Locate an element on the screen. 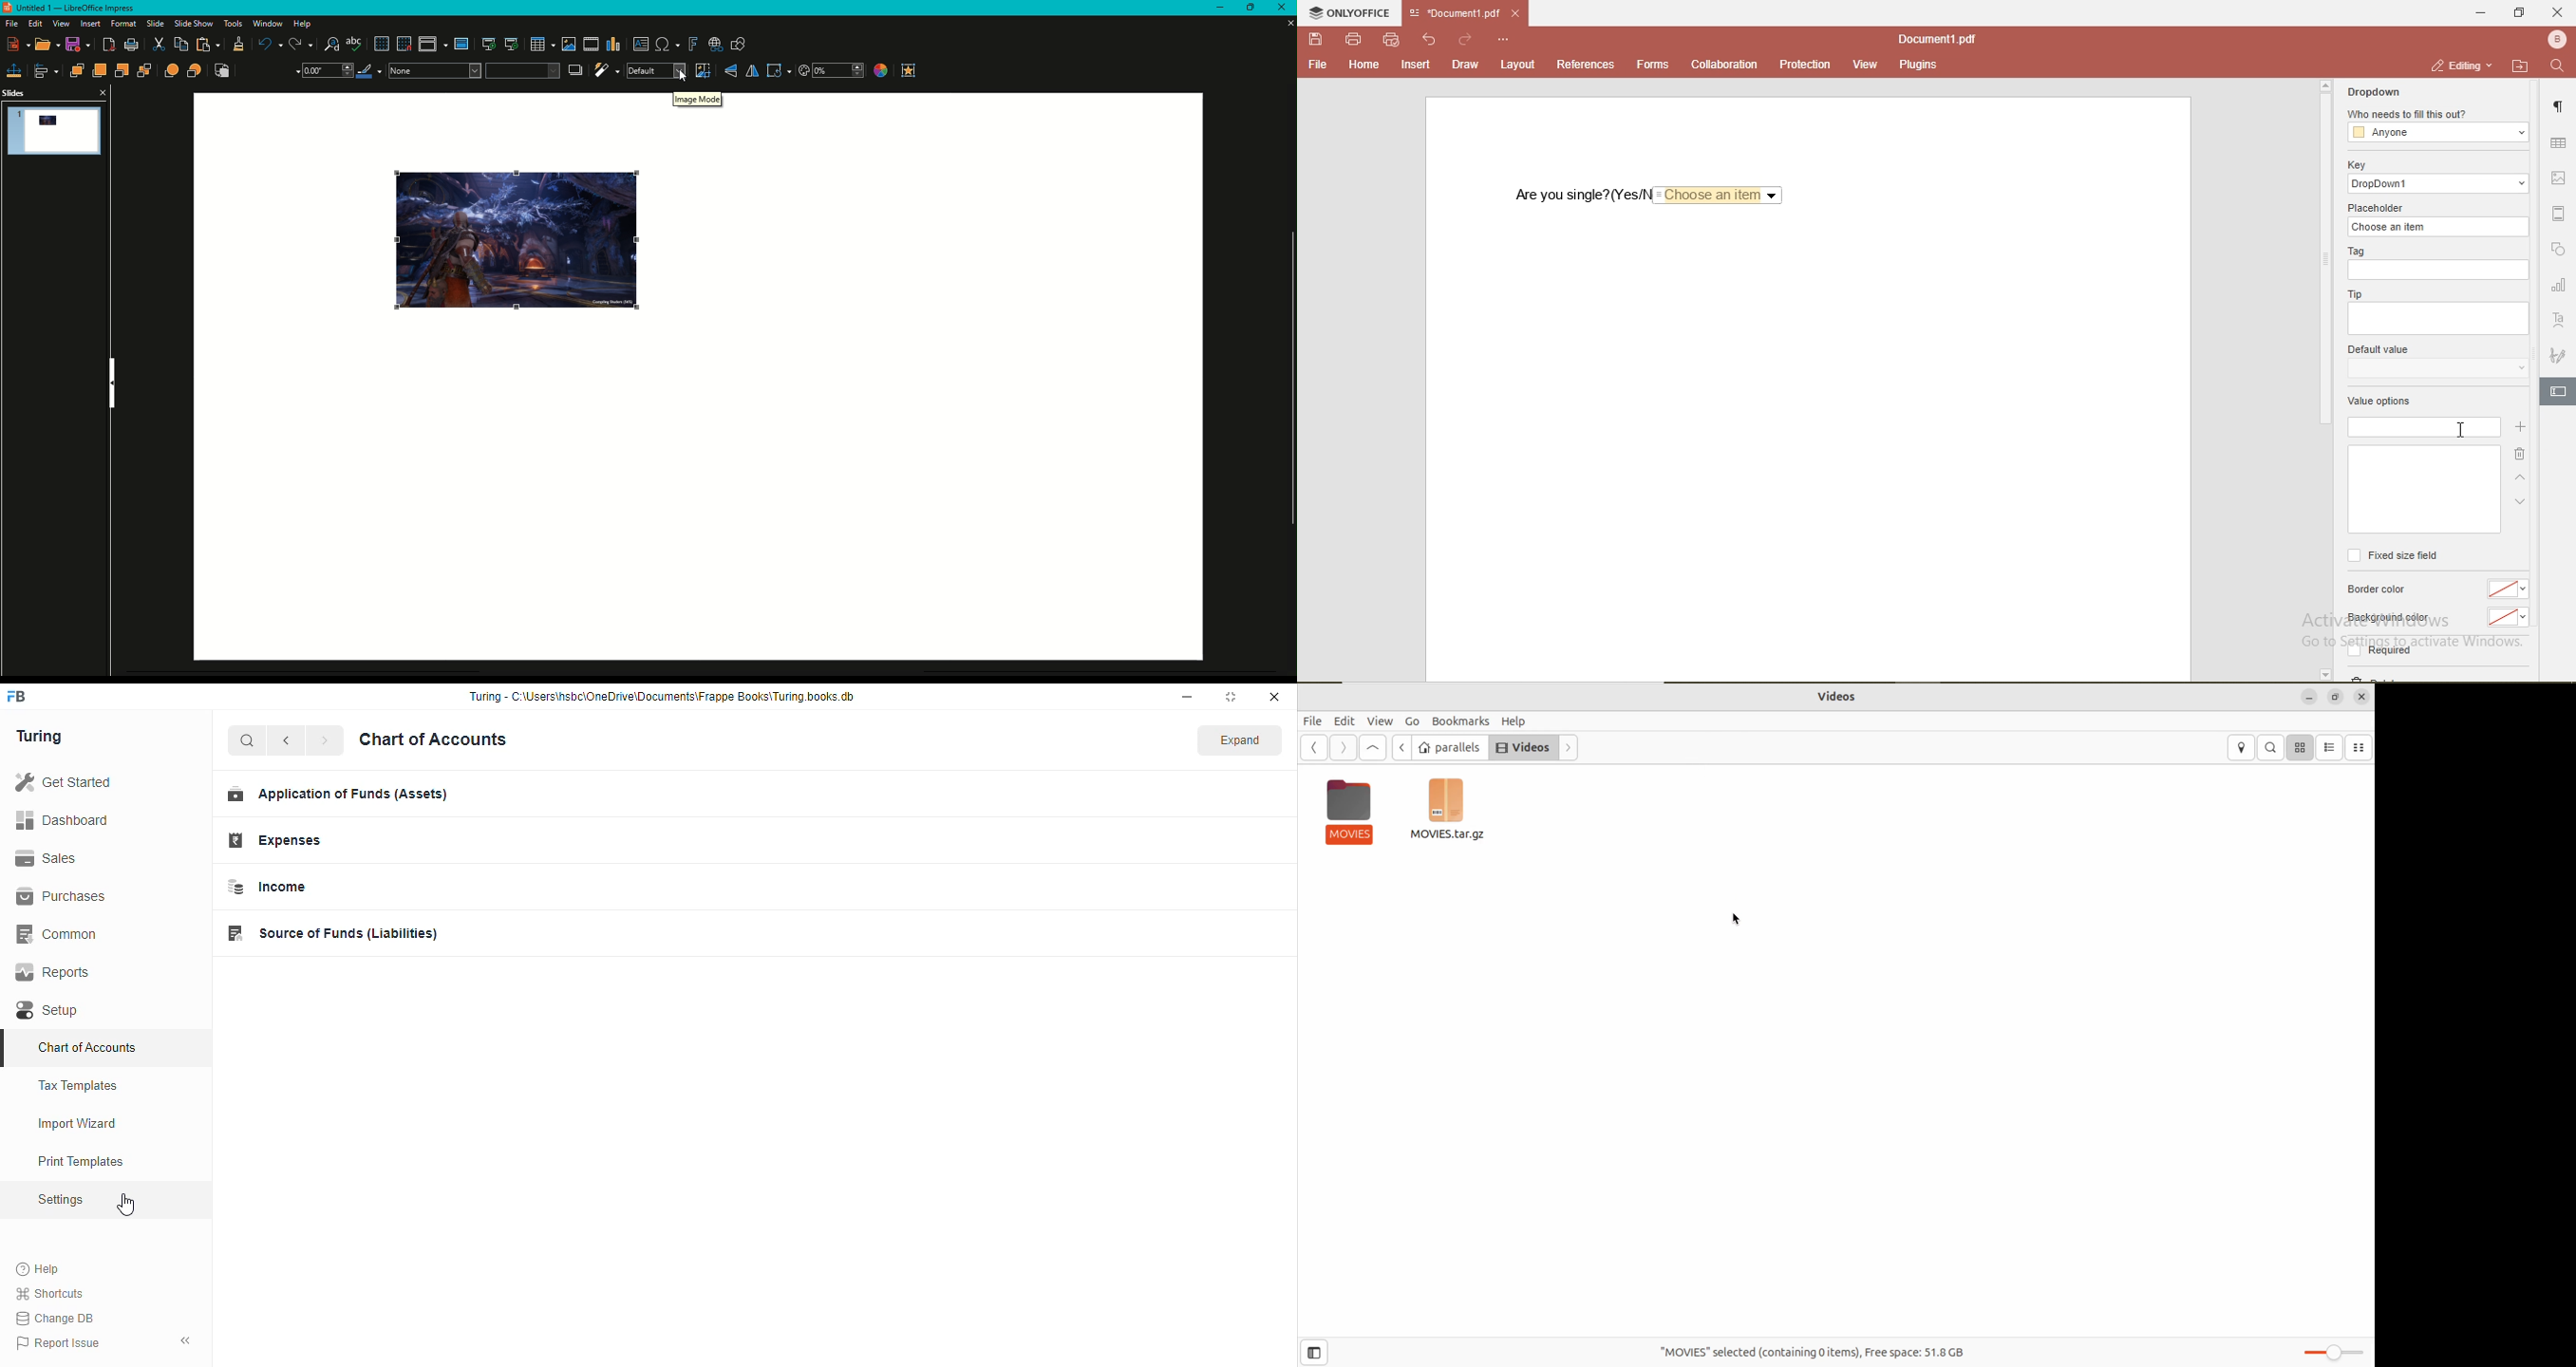 The width and height of the screenshot is (2576, 1372). get started is located at coordinates (63, 782).